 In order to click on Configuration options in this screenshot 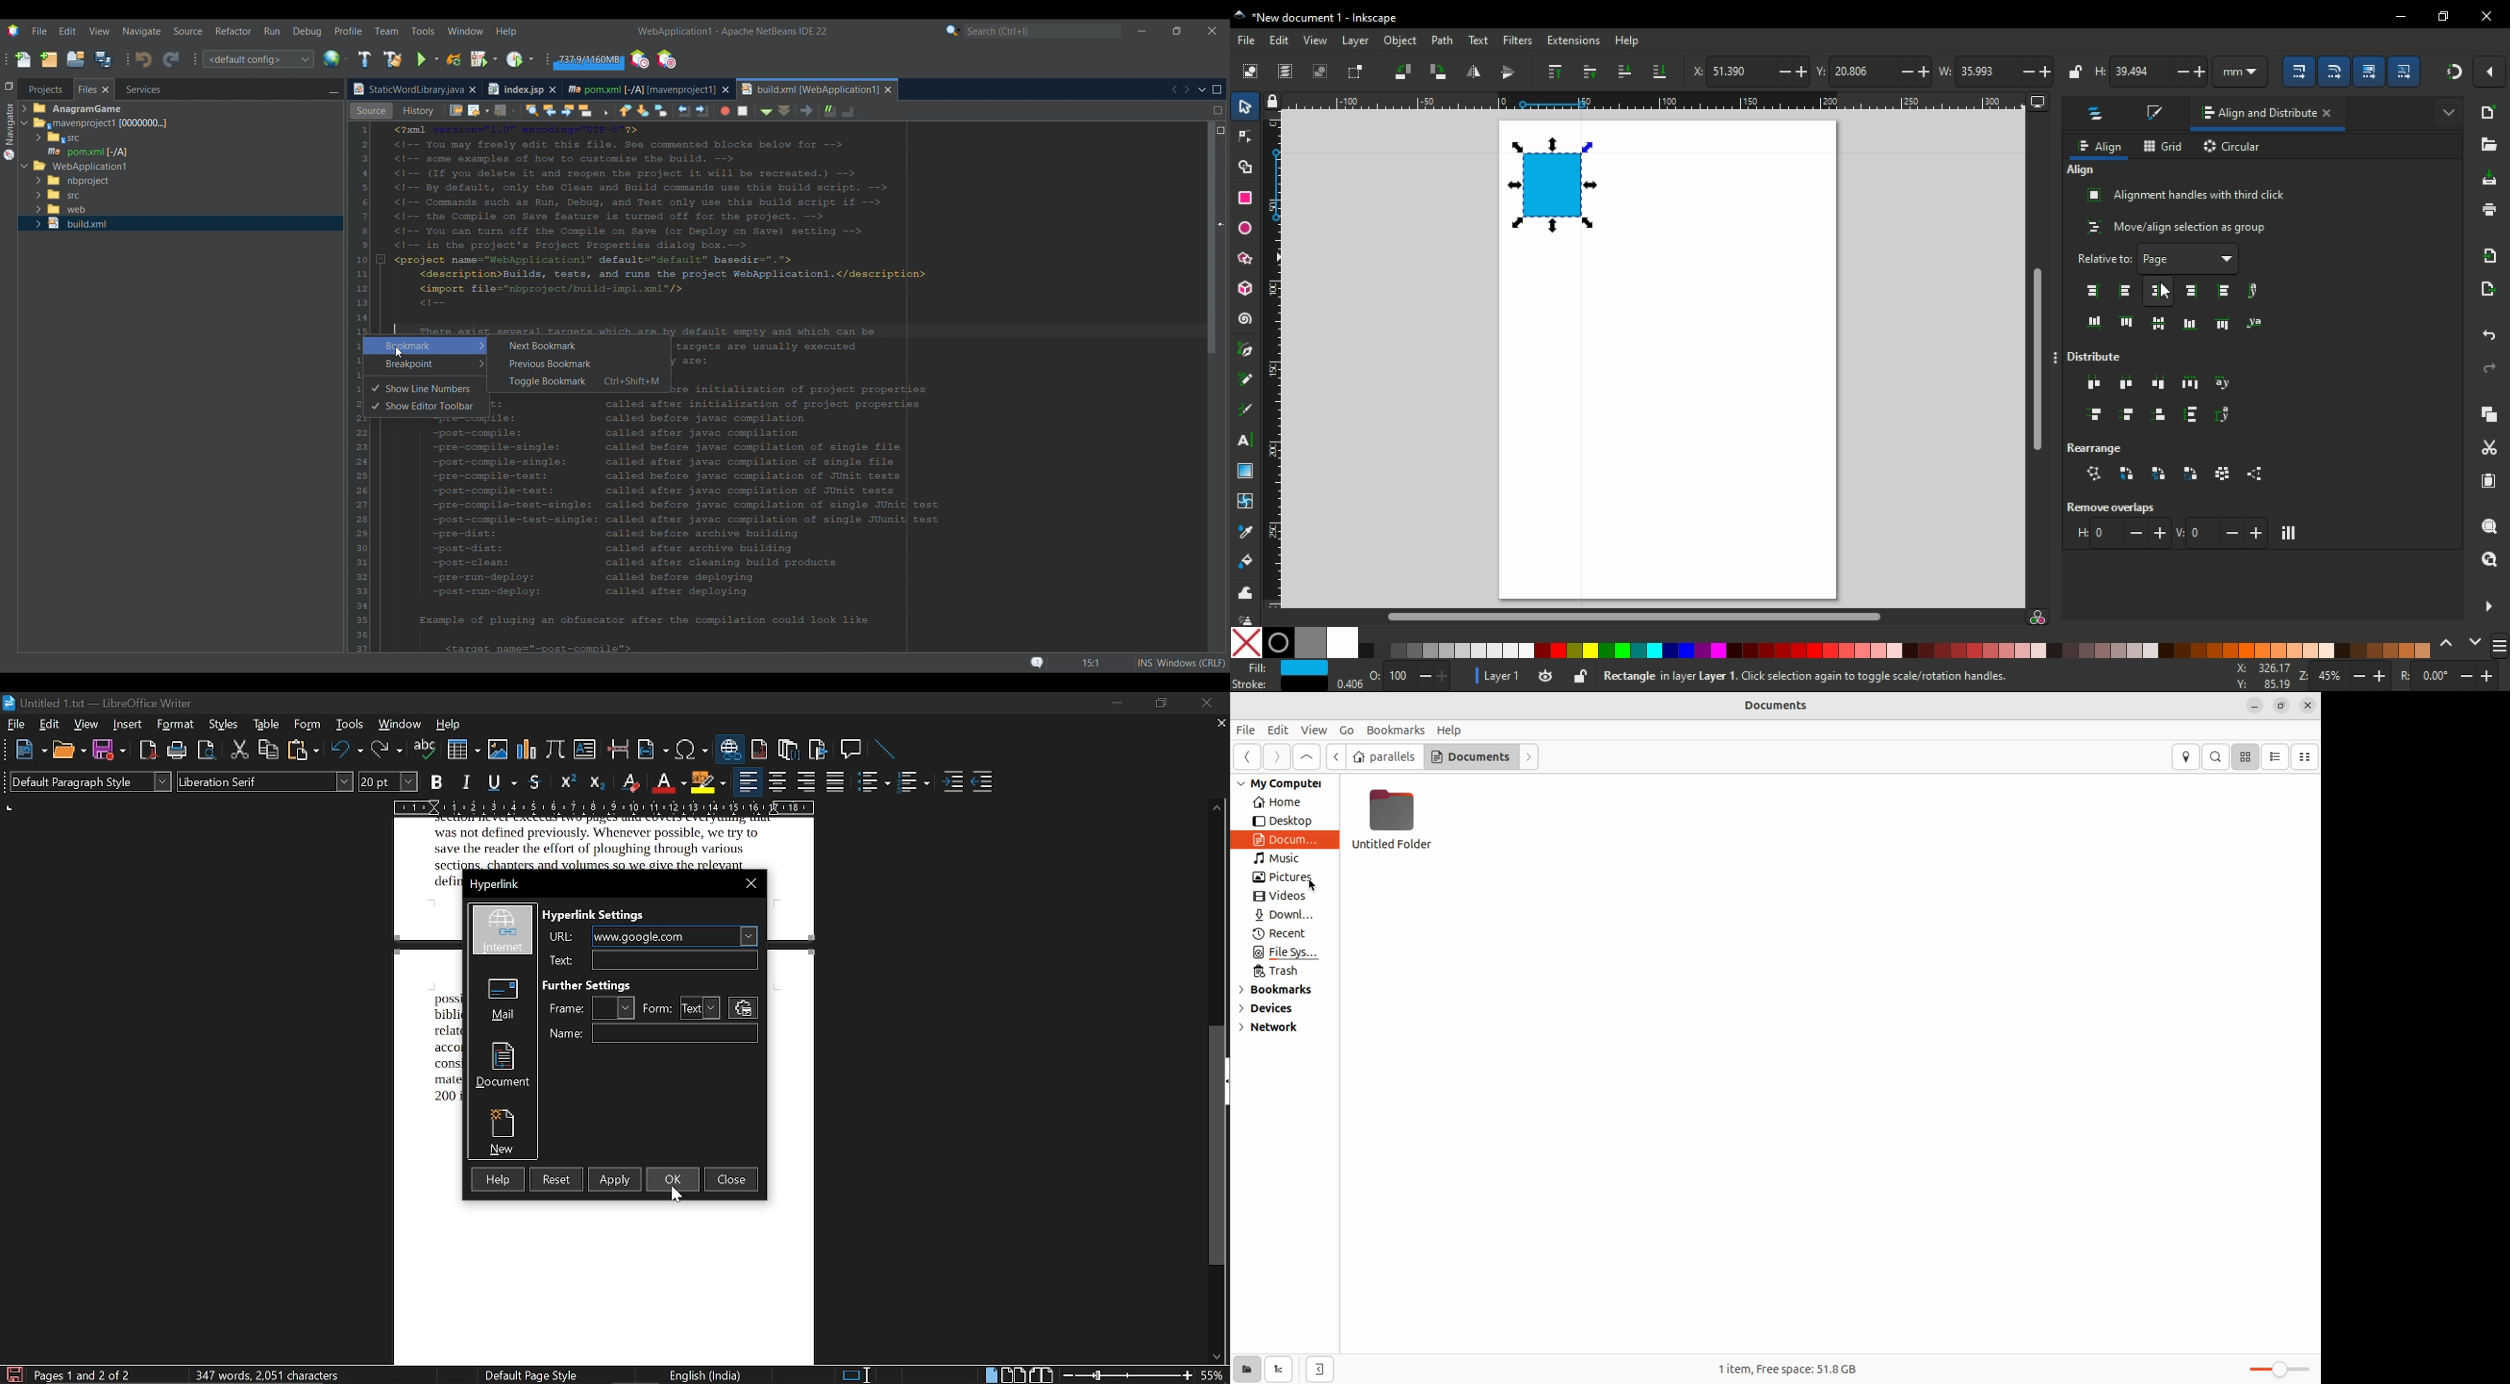, I will do `click(258, 59)`.